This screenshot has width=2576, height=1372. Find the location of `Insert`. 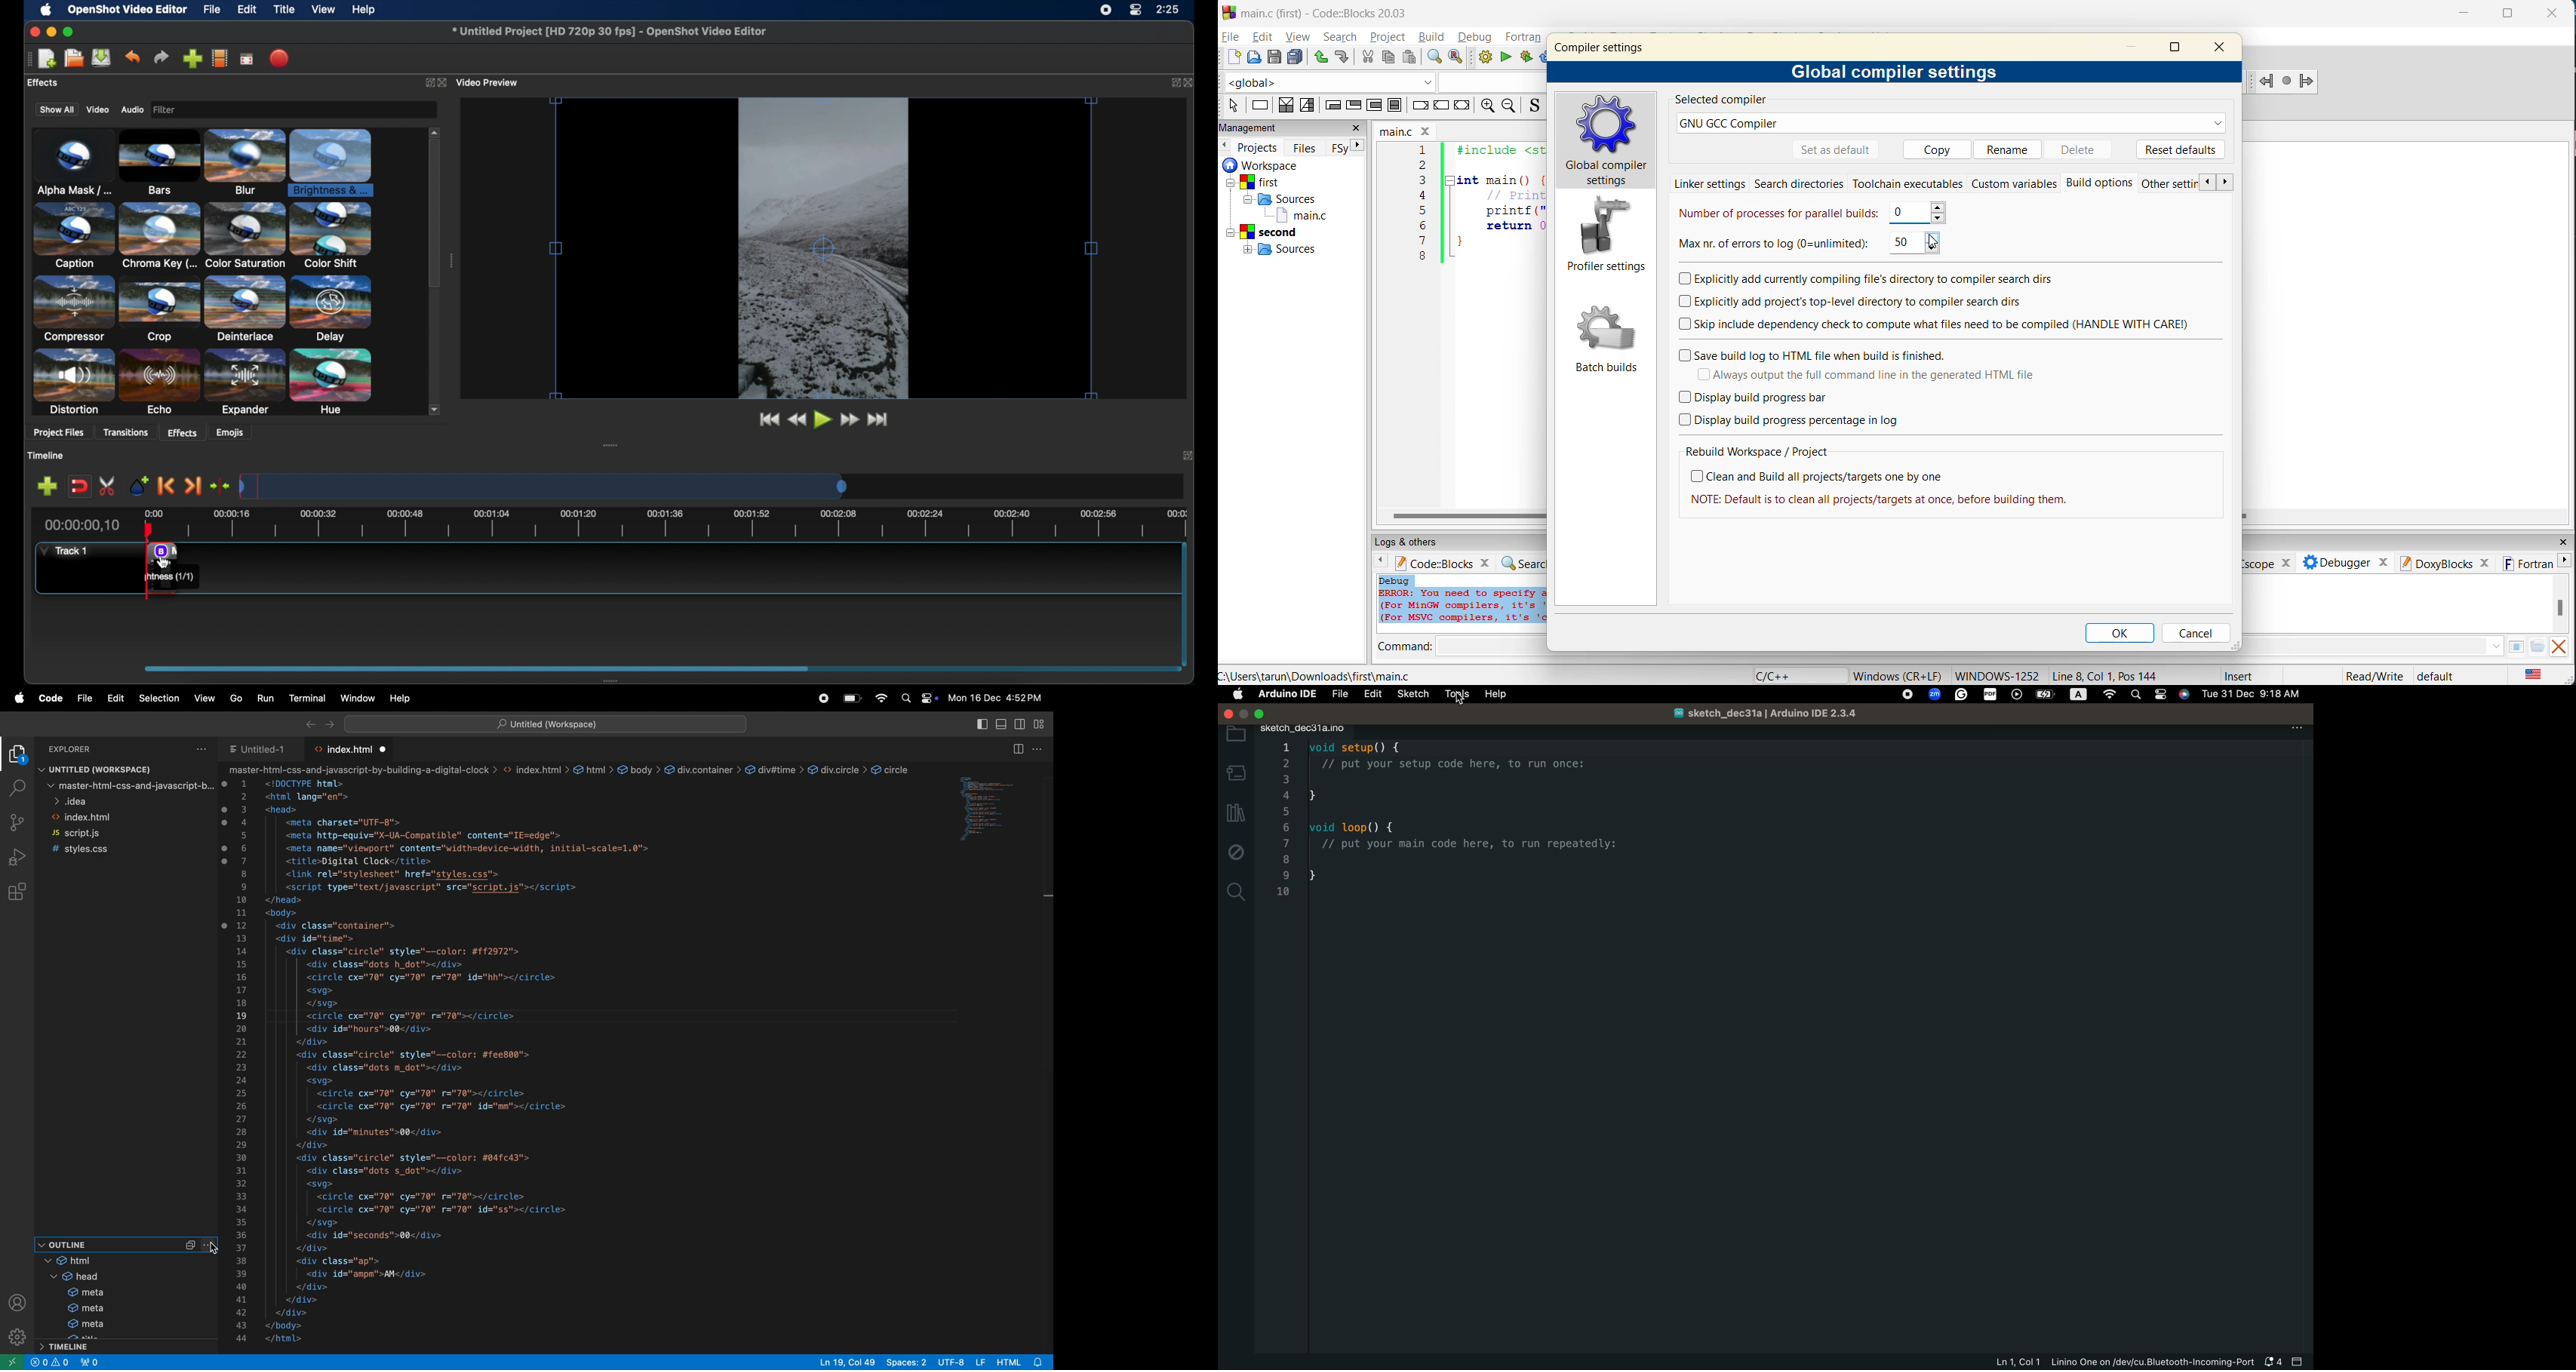

Insert is located at coordinates (2241, 674).